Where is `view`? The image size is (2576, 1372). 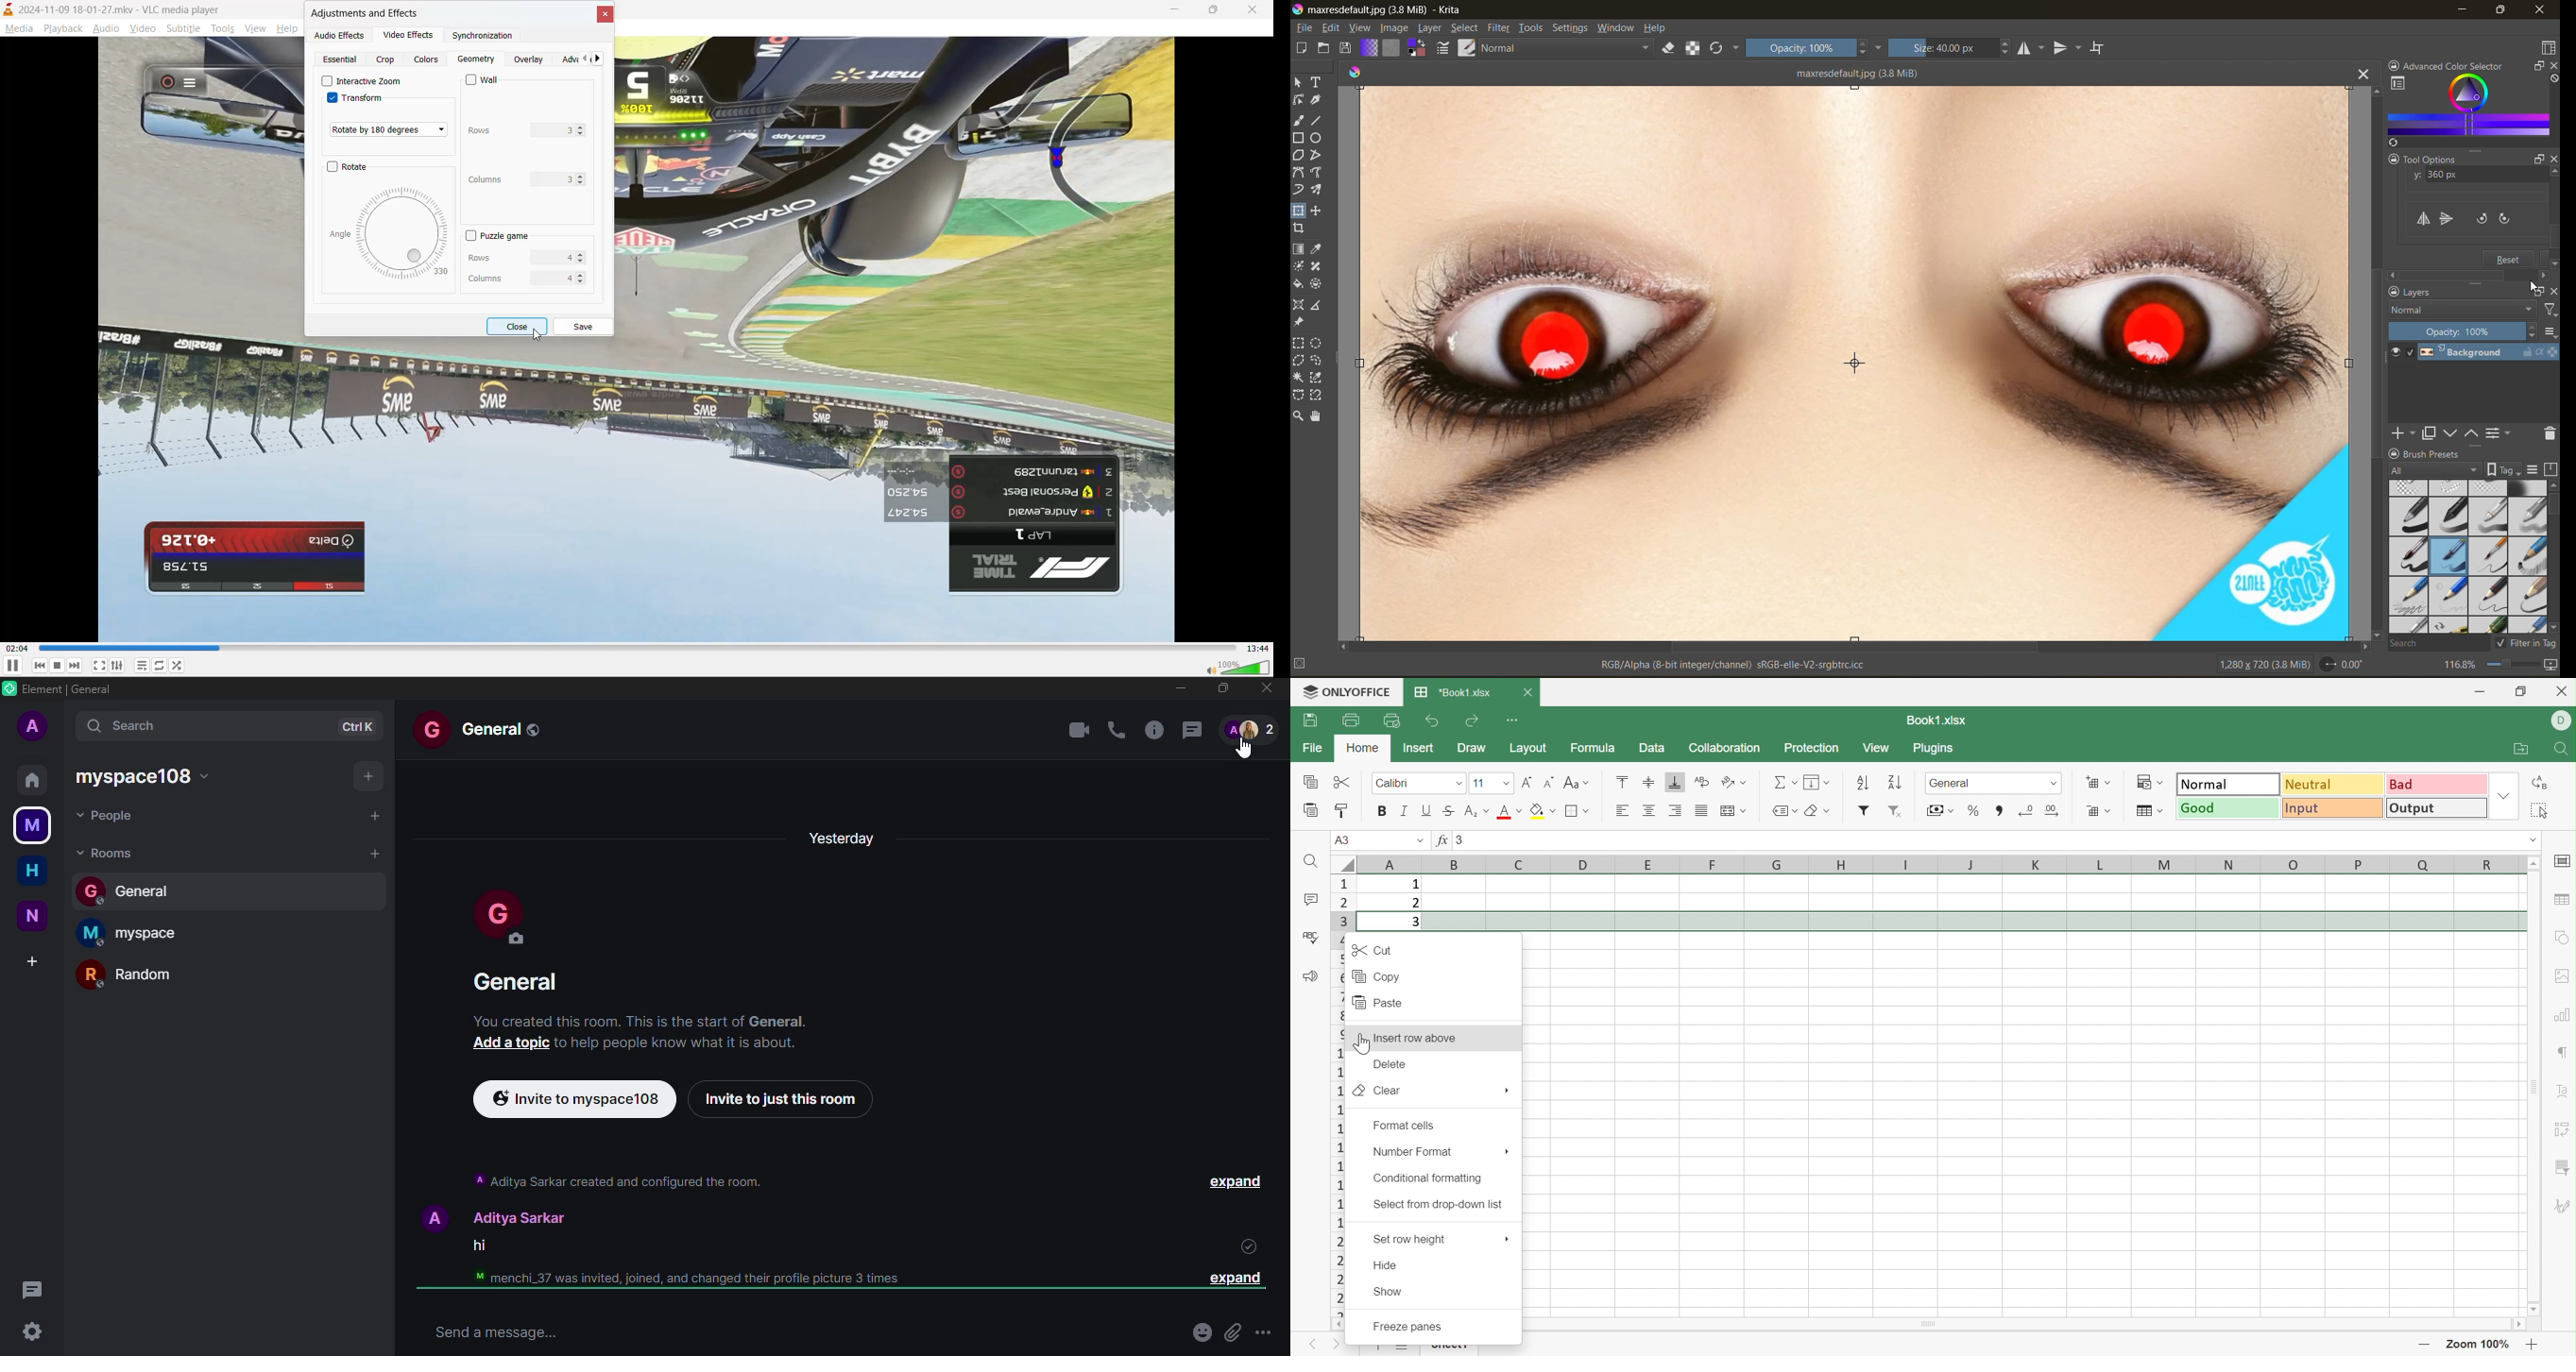 view is located at coordinates (254, 29).